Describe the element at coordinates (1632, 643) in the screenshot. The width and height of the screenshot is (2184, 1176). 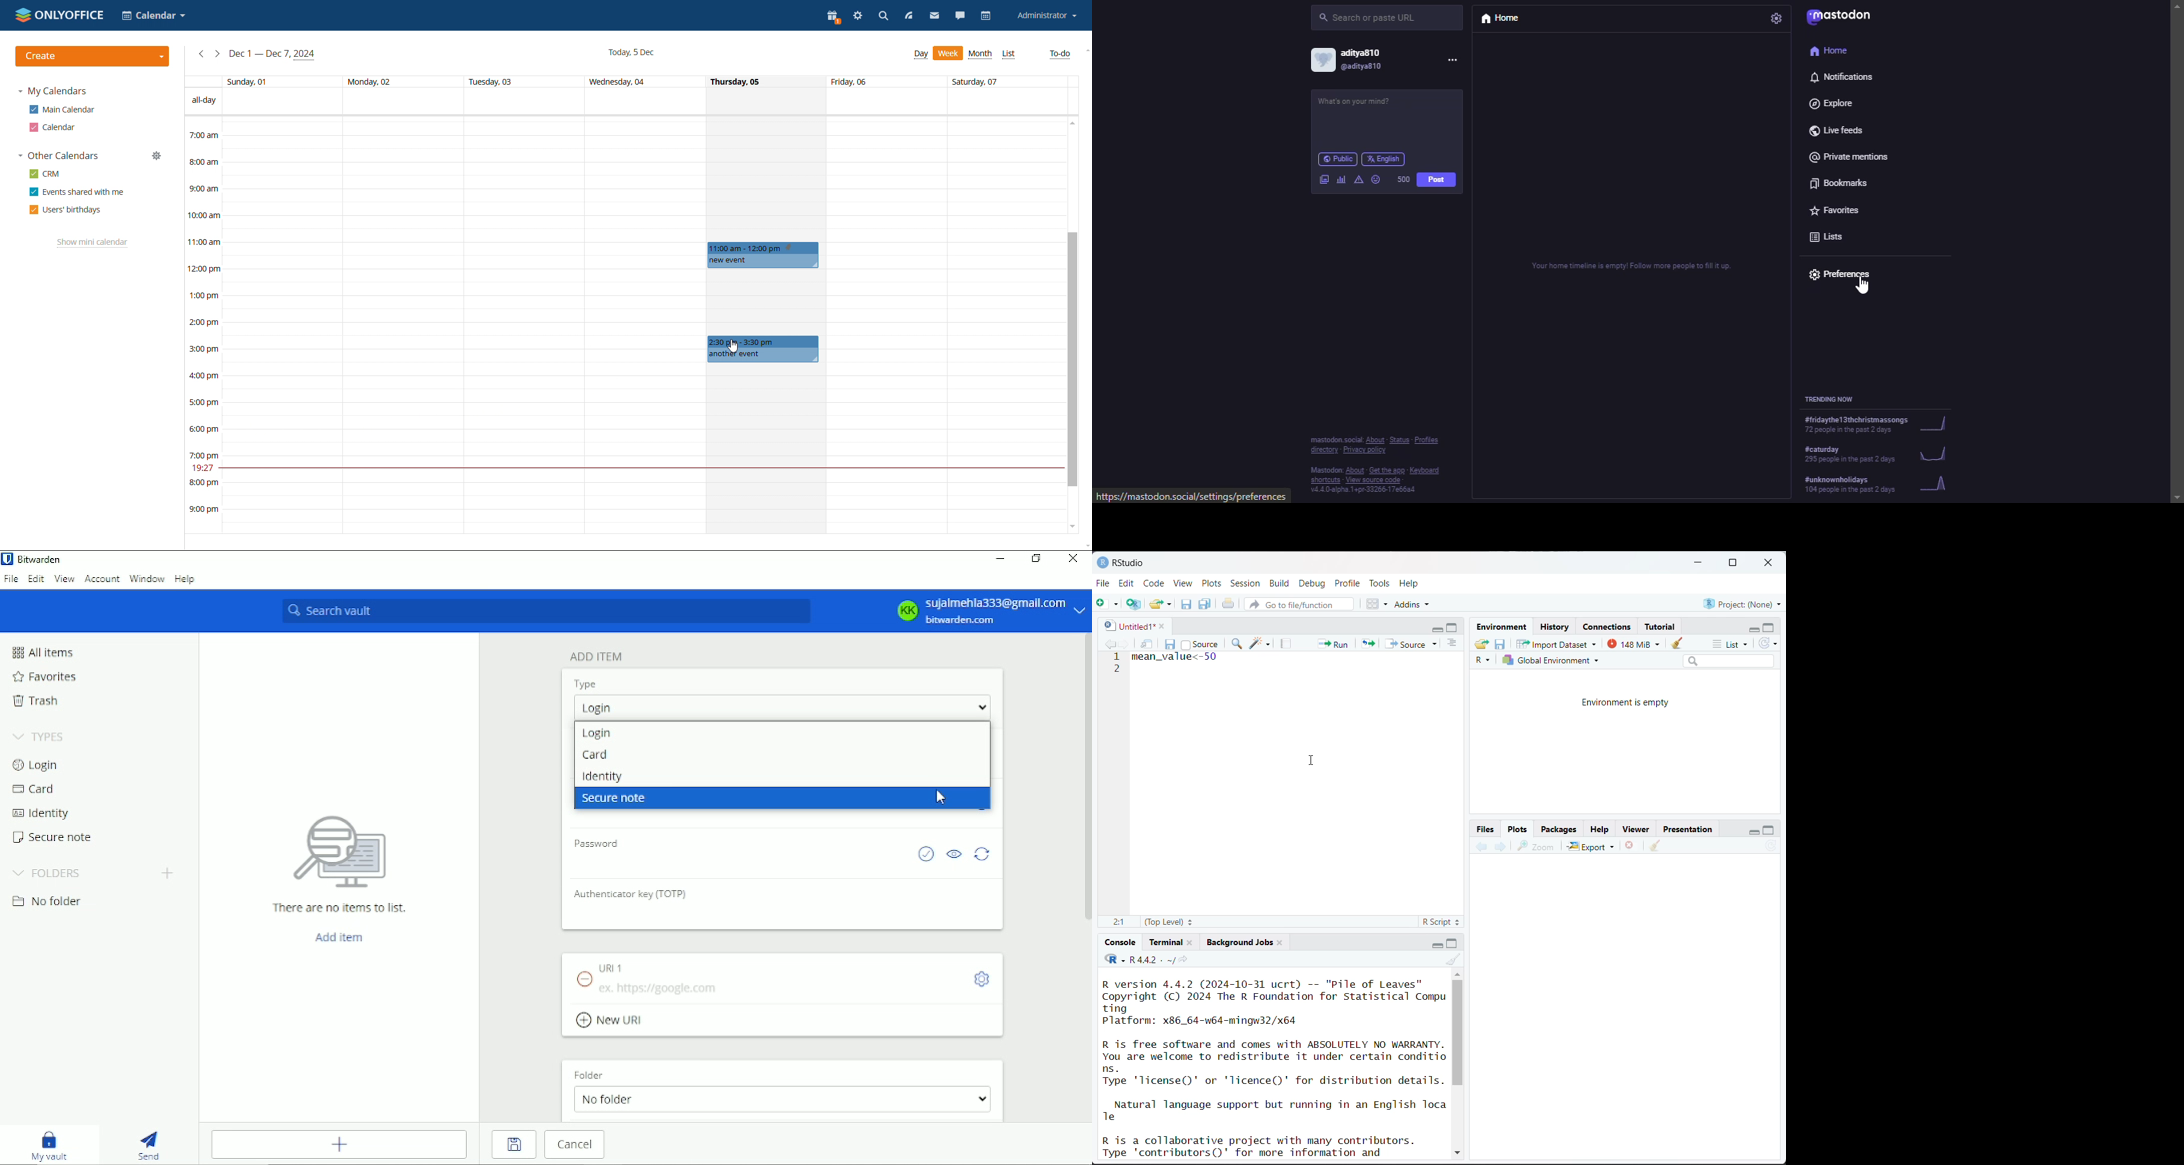
I see ` 148 MiB` at that location.